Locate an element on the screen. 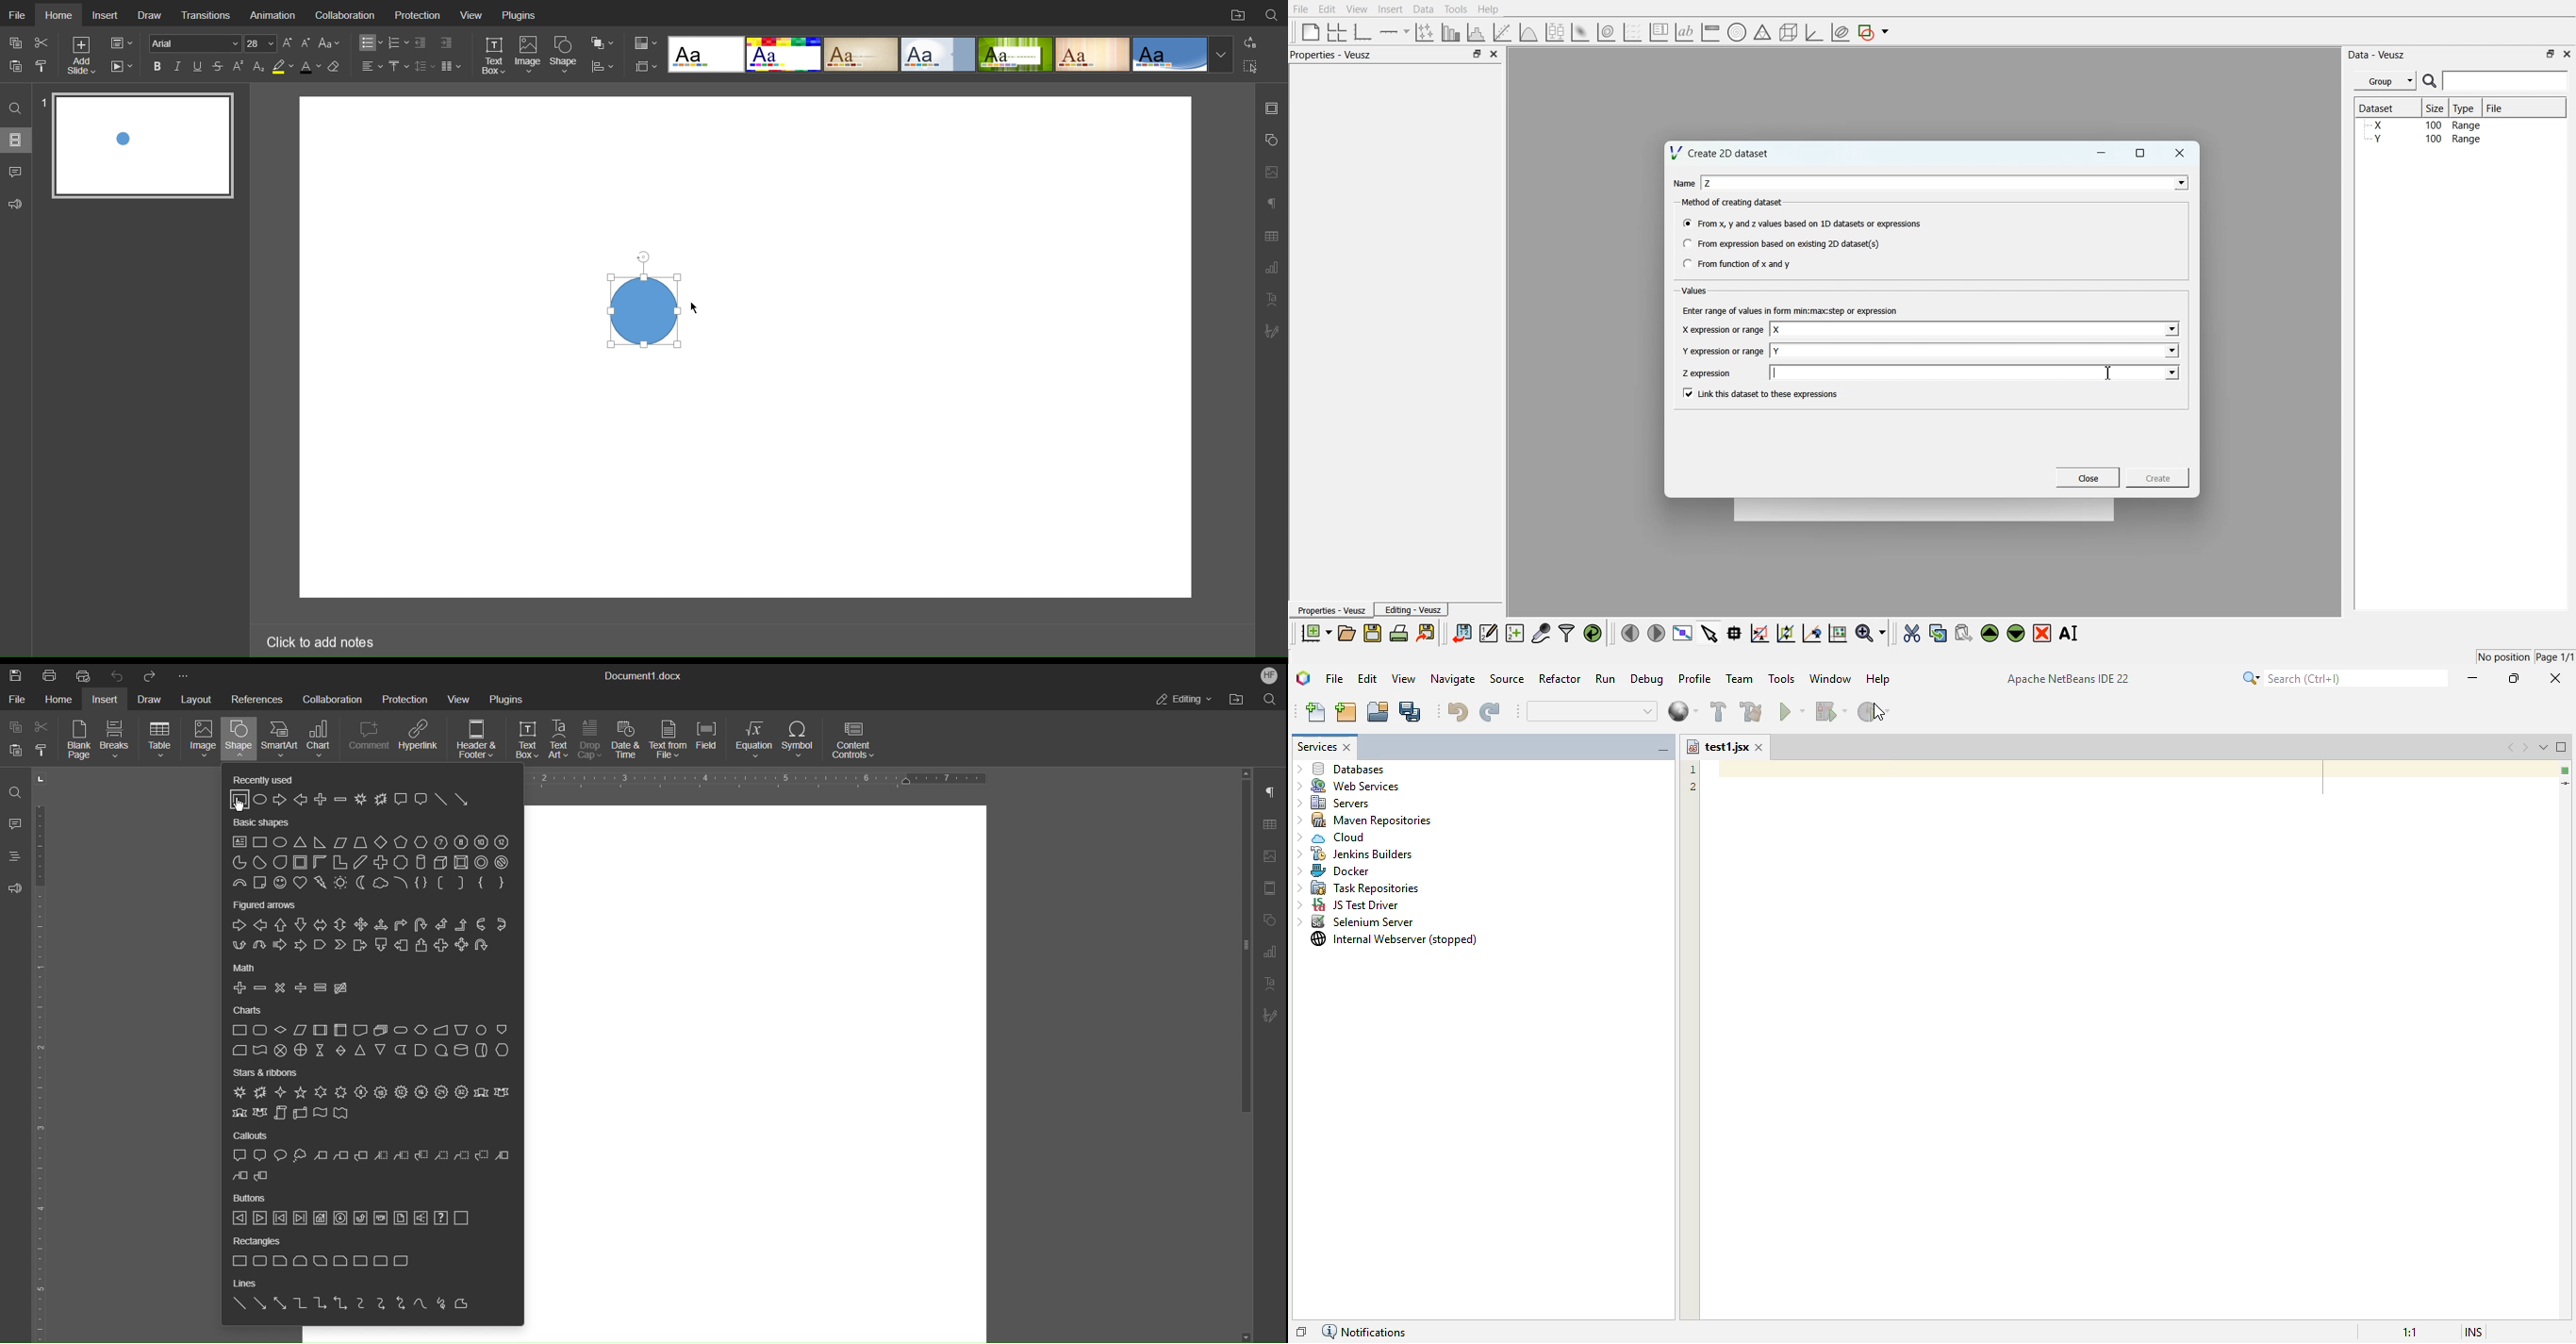 The width and height of the screenshot is (2576, 1344). Draw is located at coordinates (153, 698).